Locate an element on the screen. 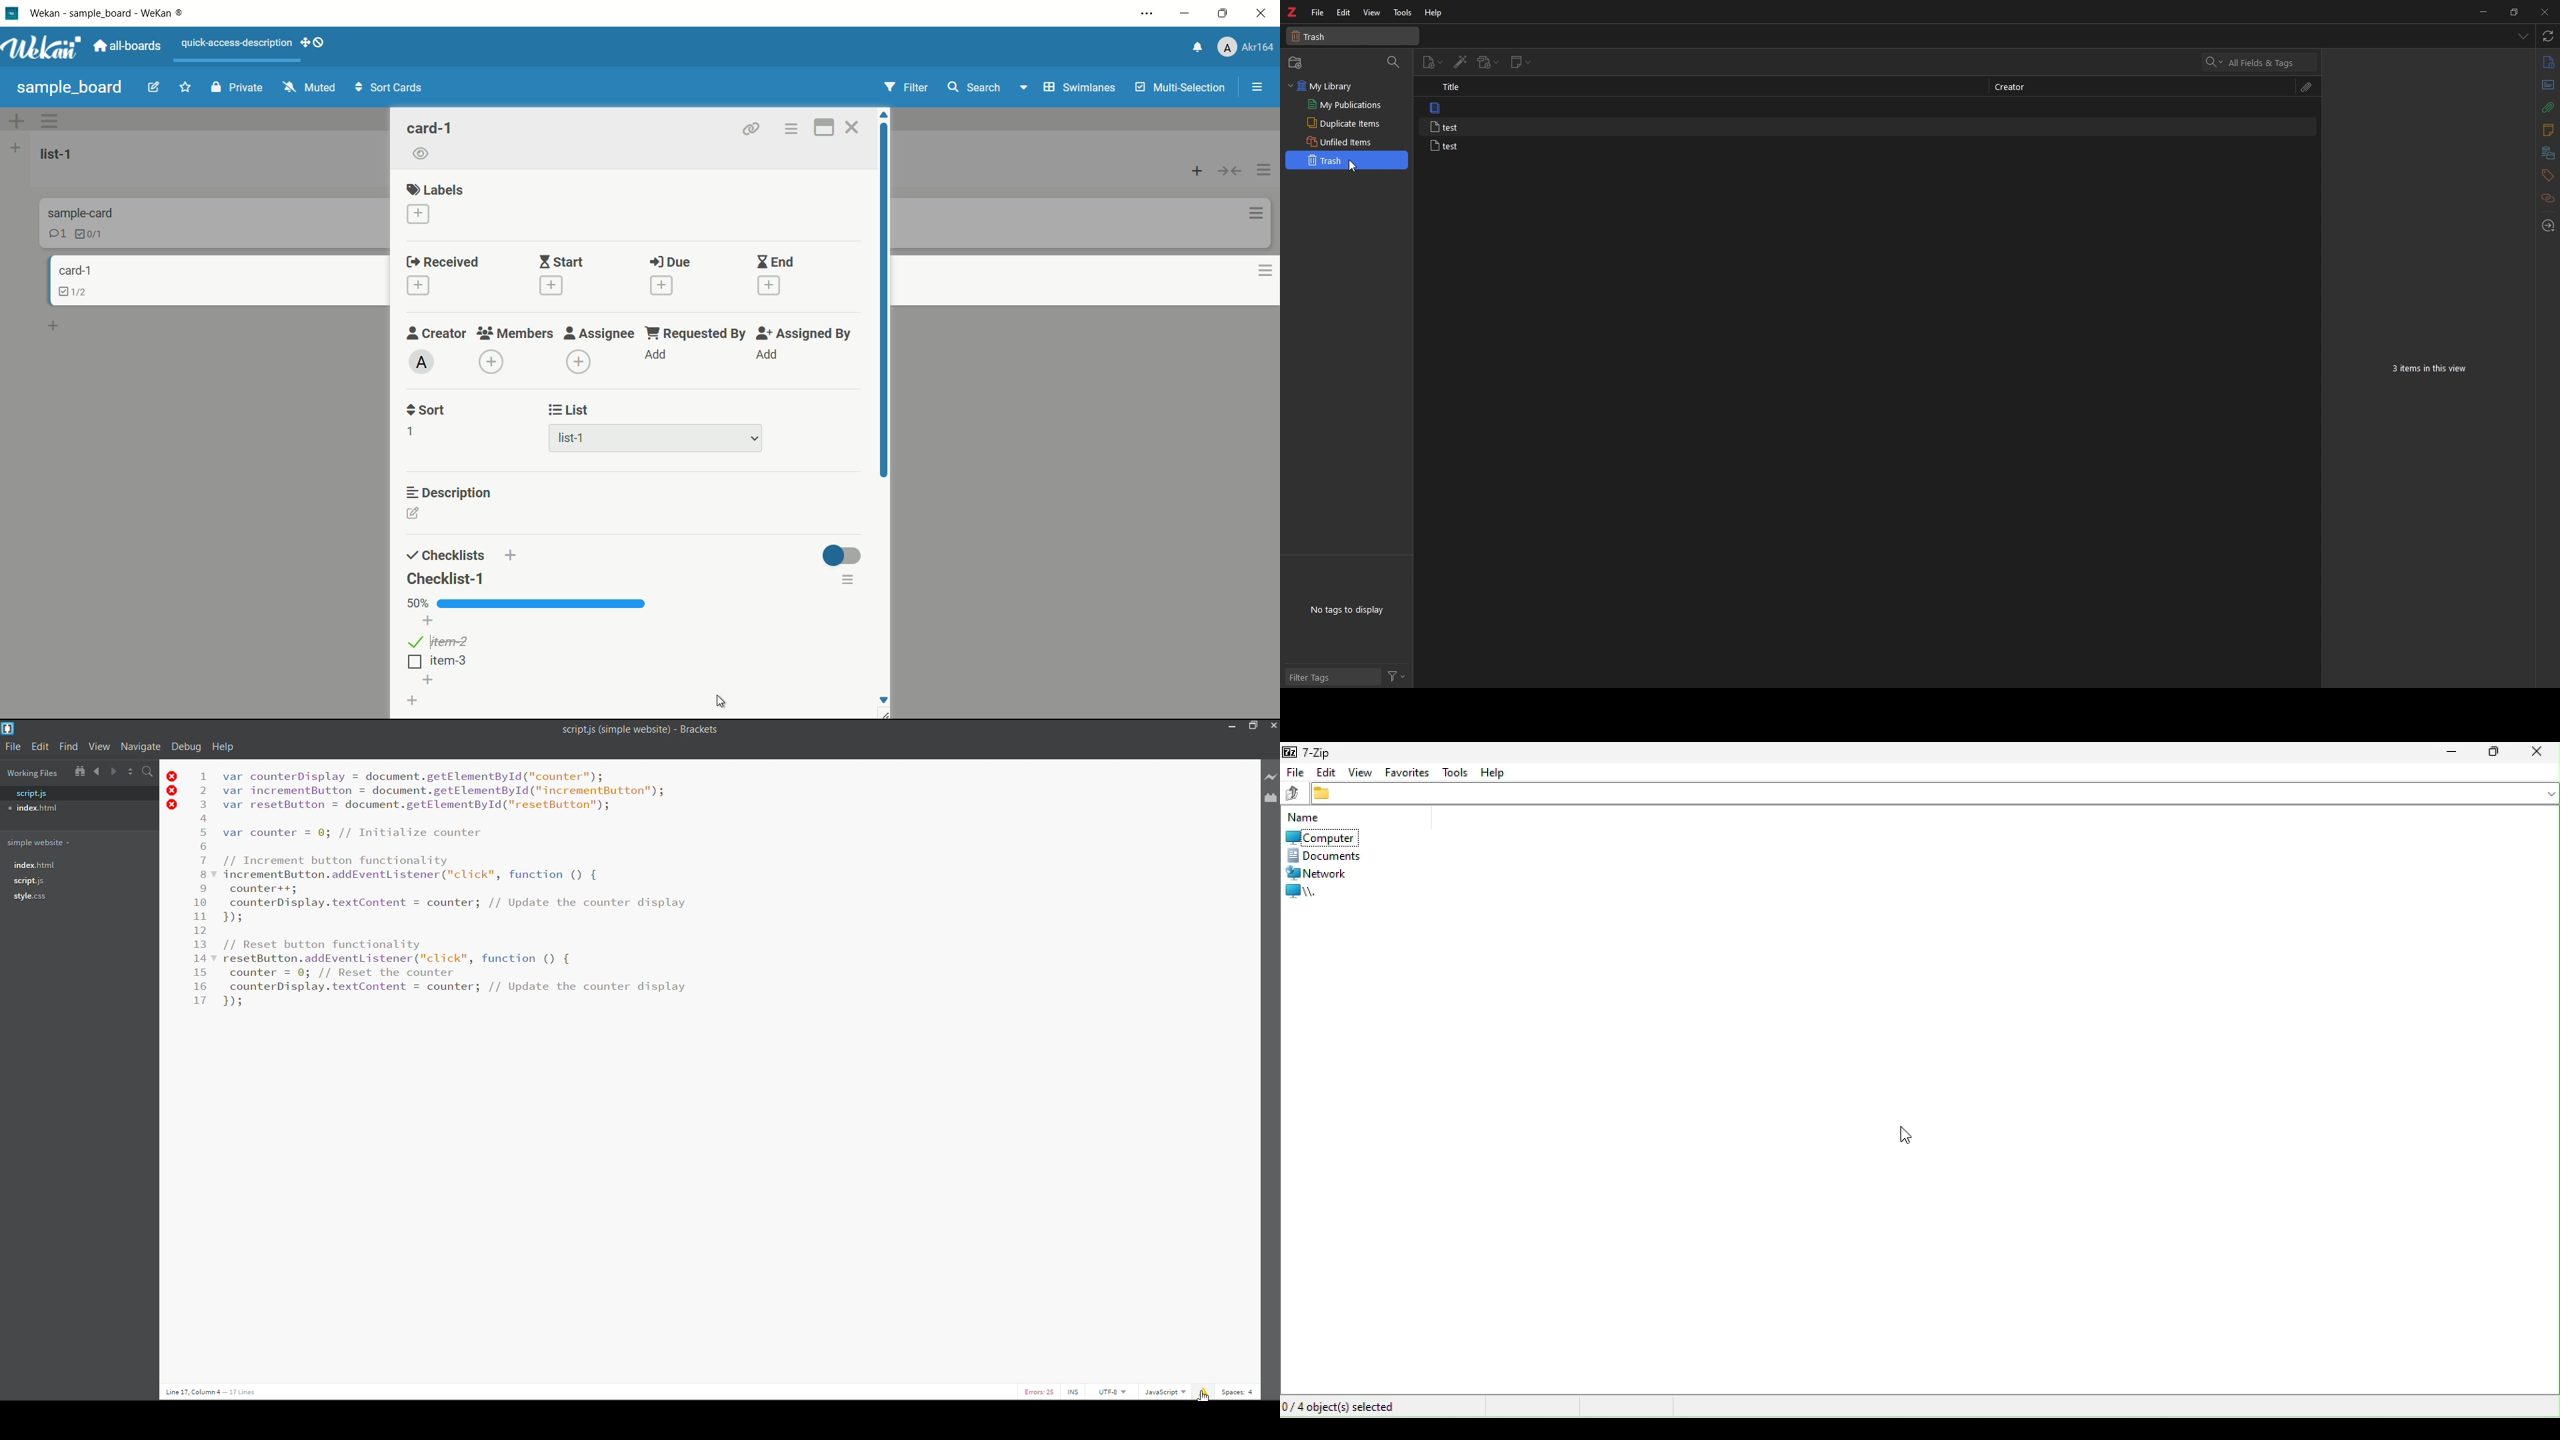 The image size is (2576, 1456). Minimise is located at coordinates (2453, 755).